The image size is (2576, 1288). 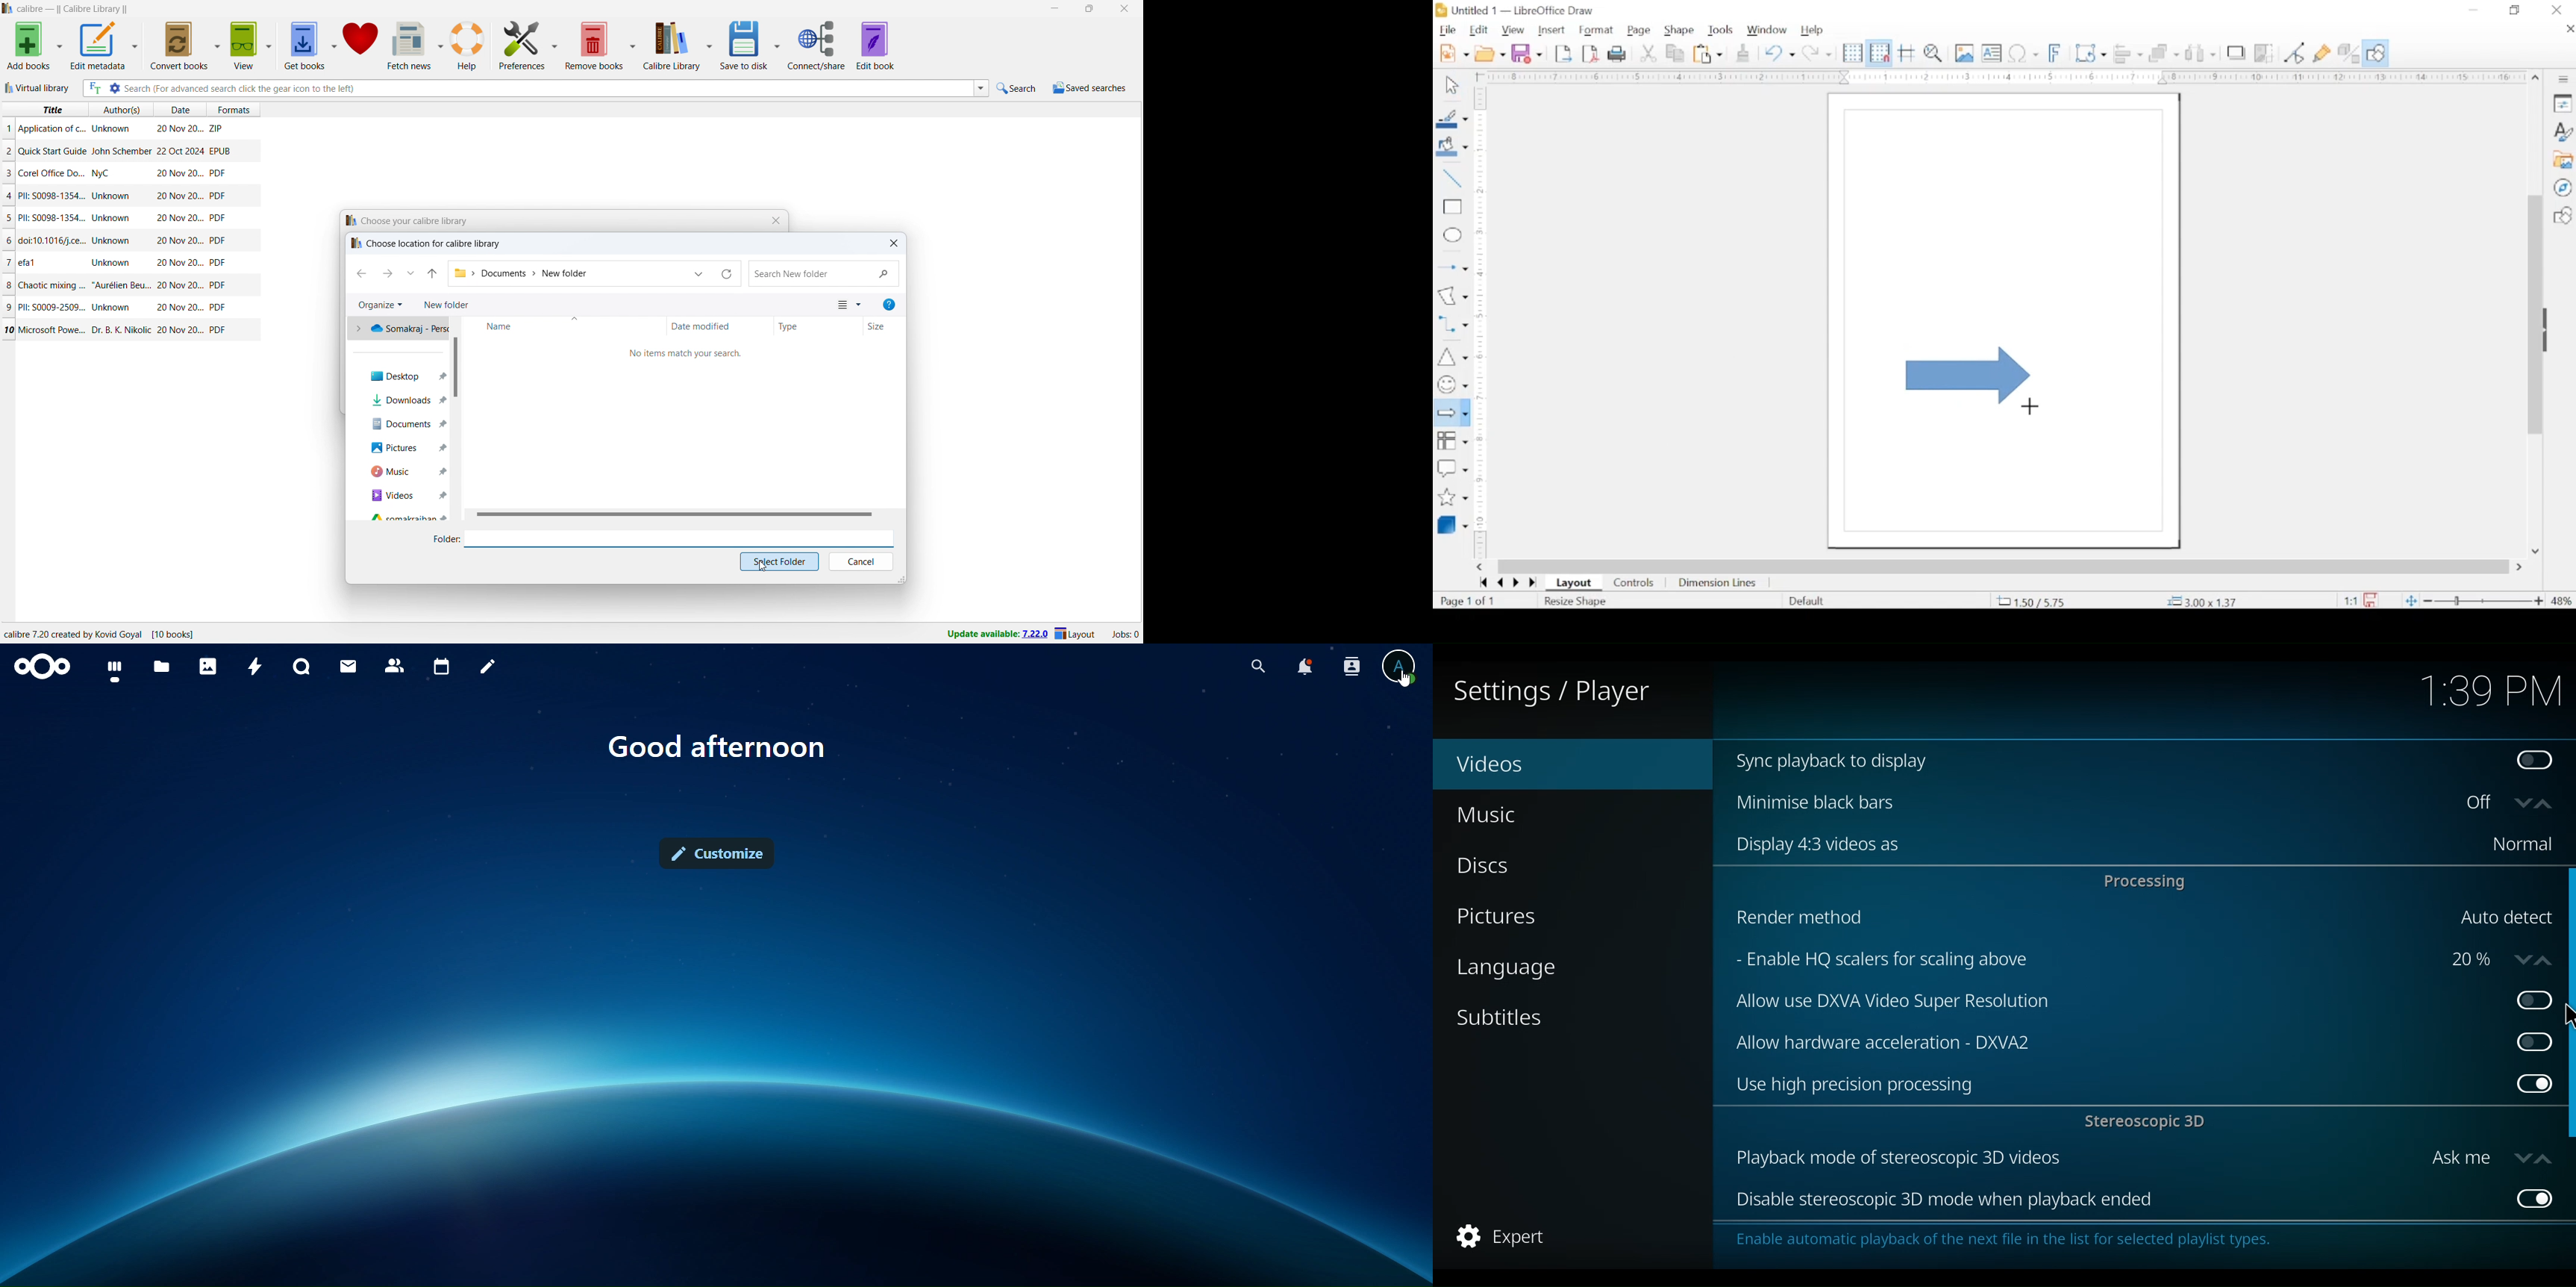 What do you see at coordinates (1578, 602) in the screenshot?
I see `resize shape` at bounding box center [1578, 602].